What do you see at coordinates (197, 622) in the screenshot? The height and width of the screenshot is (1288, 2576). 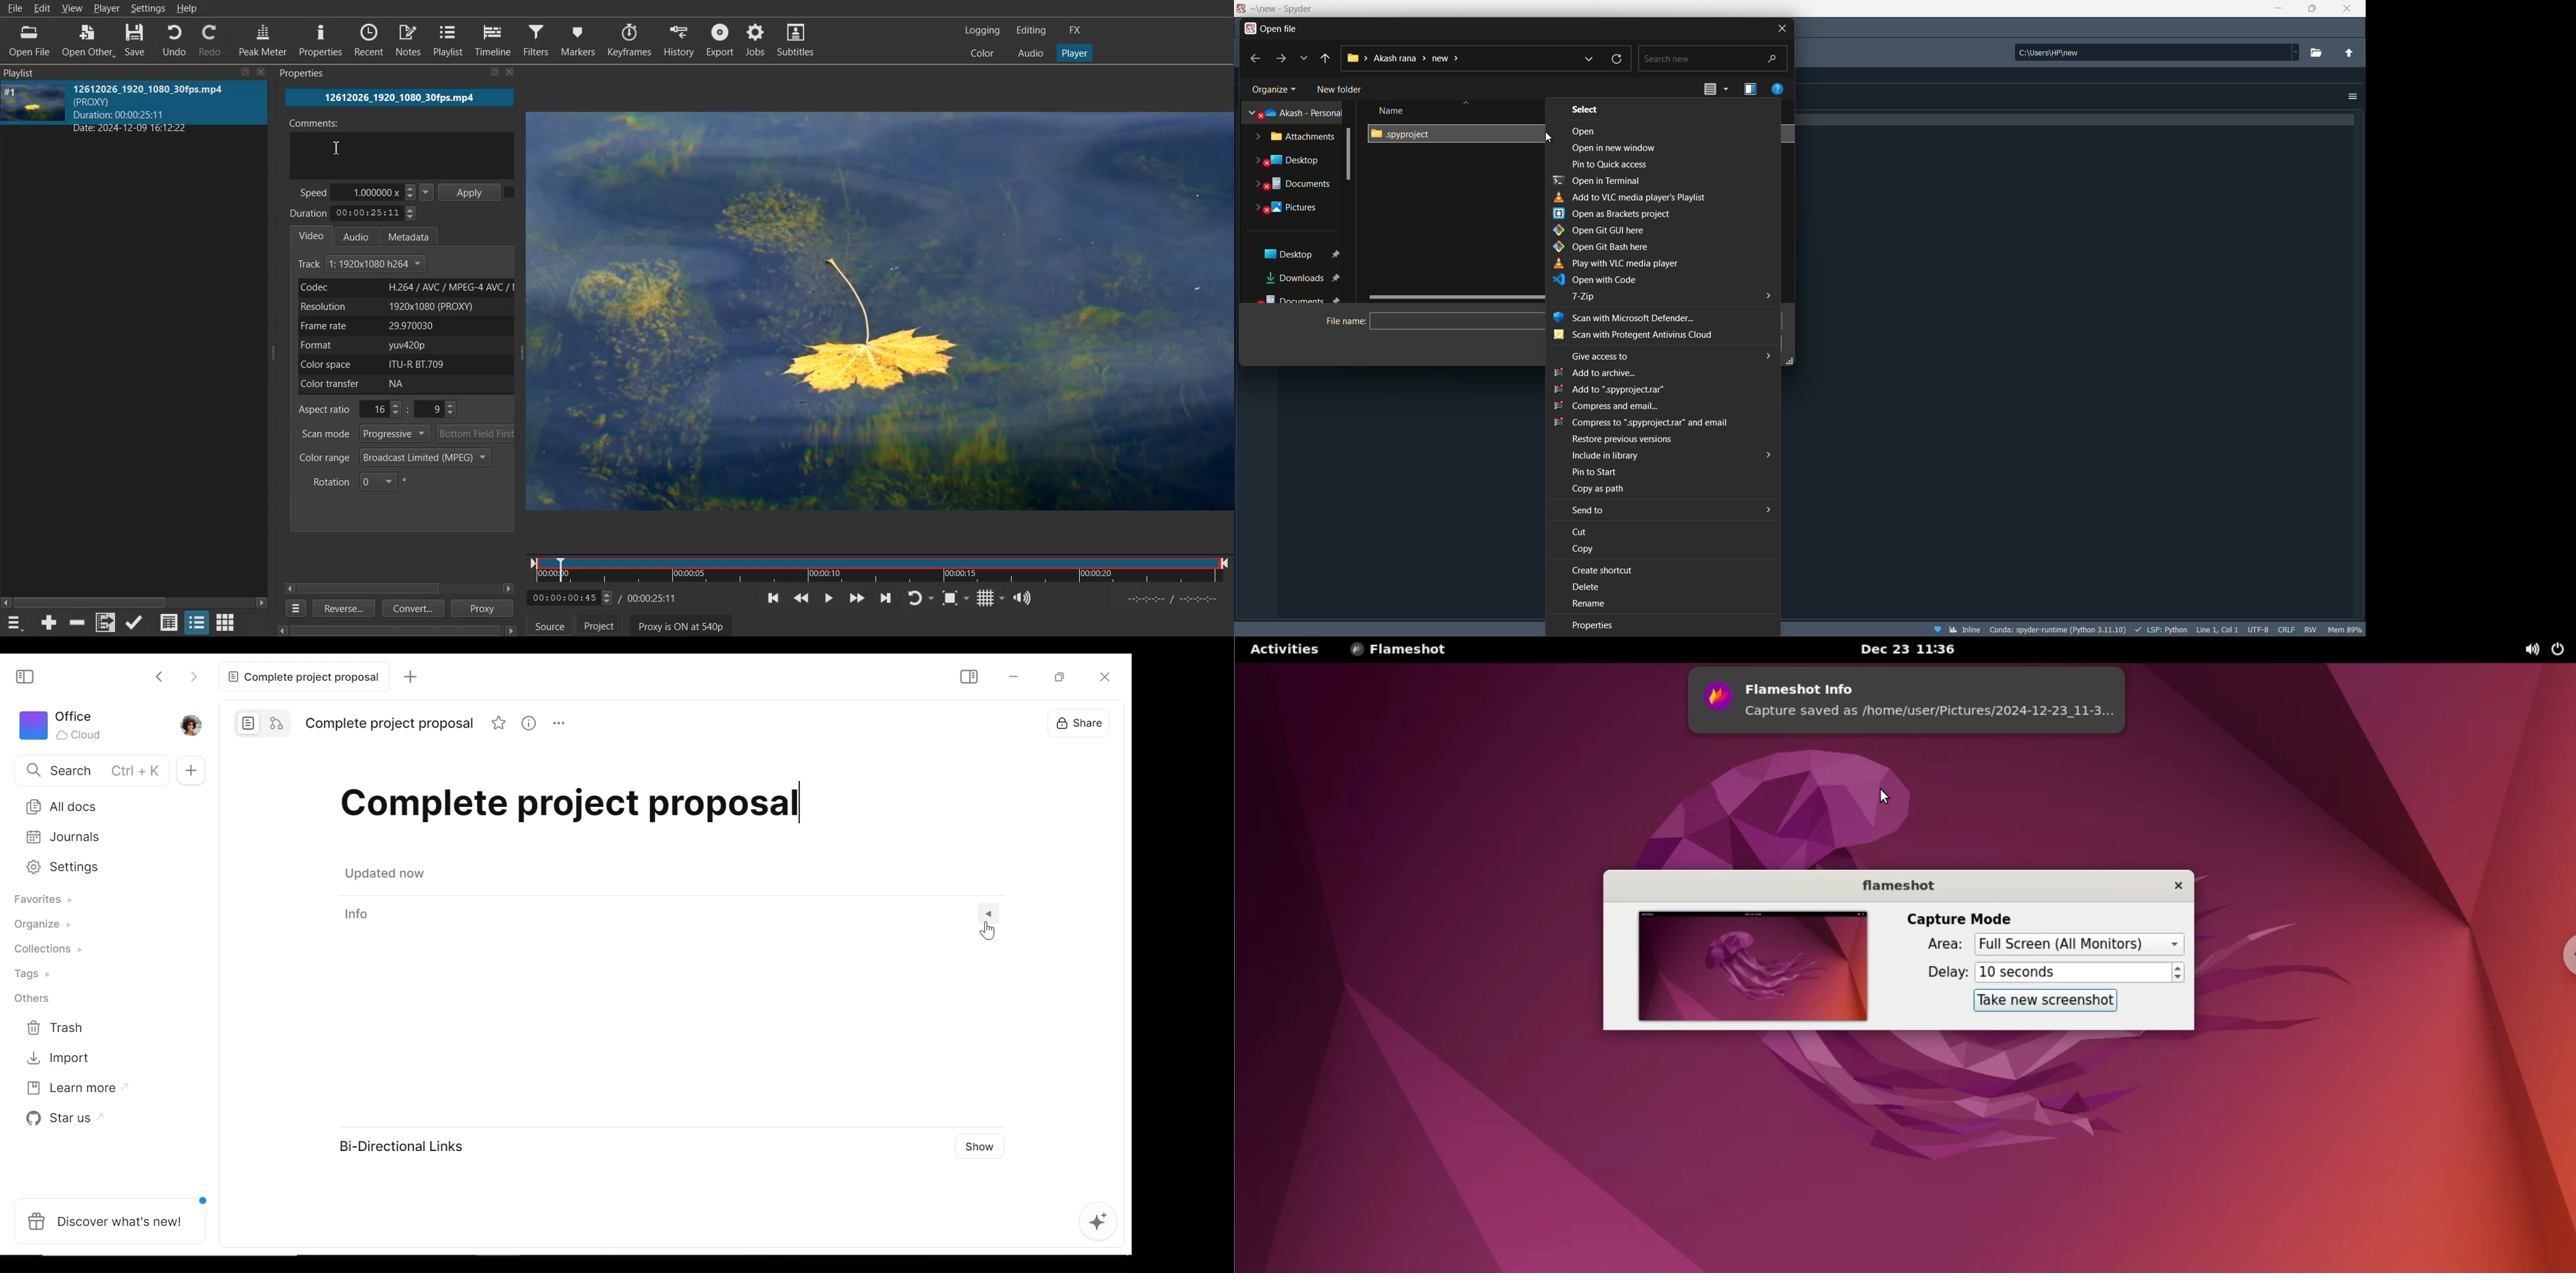 I see `View as tile` at bounding box center [197, 622].